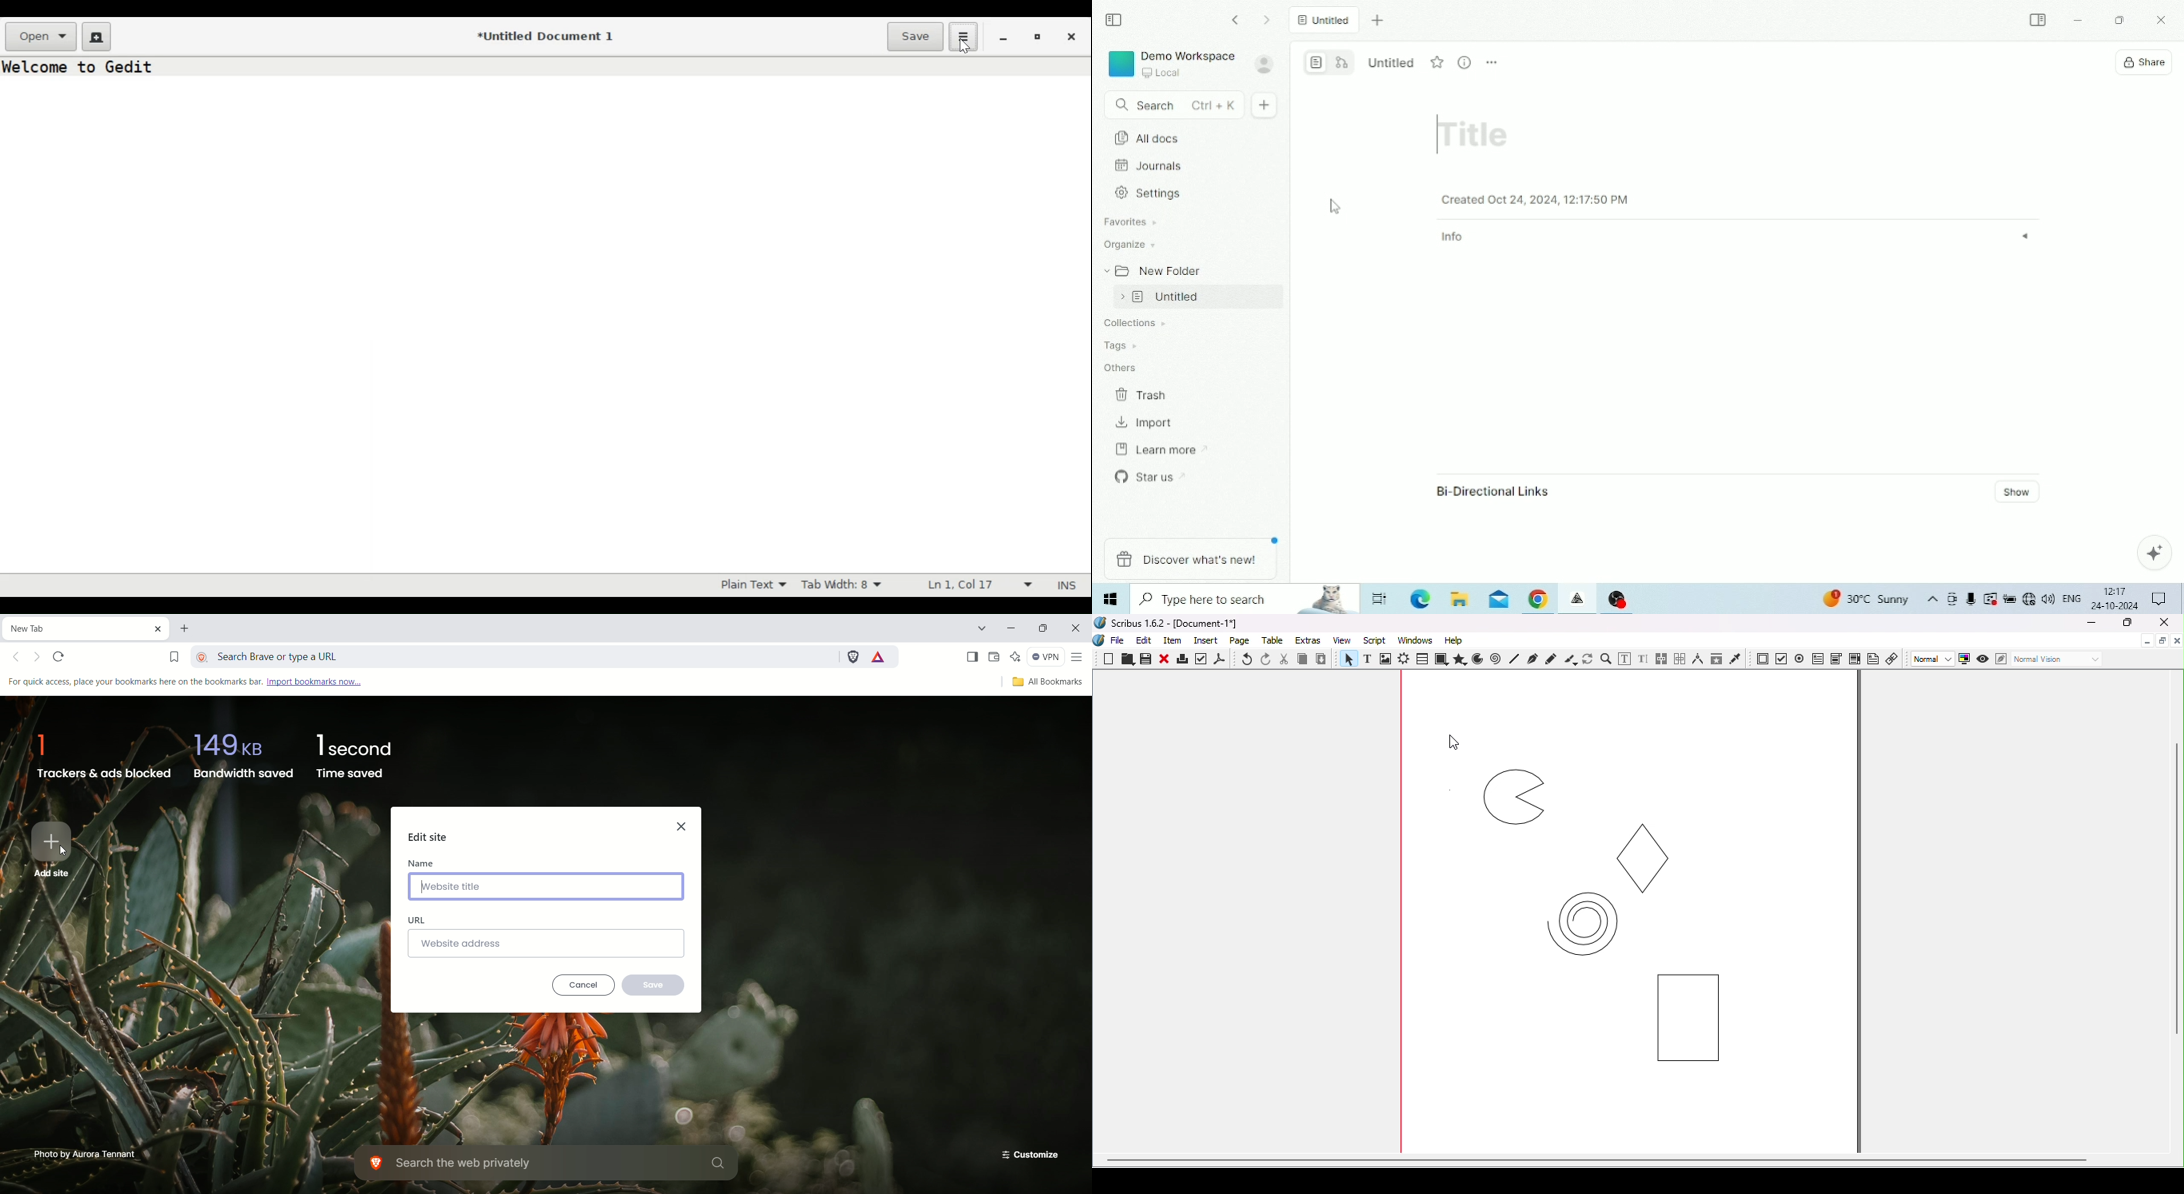 This screenshot has width=2184, height=1204. What do you see at coordinates (1738, 237) in the screenshot?
I see `Info` at bounding box center [1738, 237].